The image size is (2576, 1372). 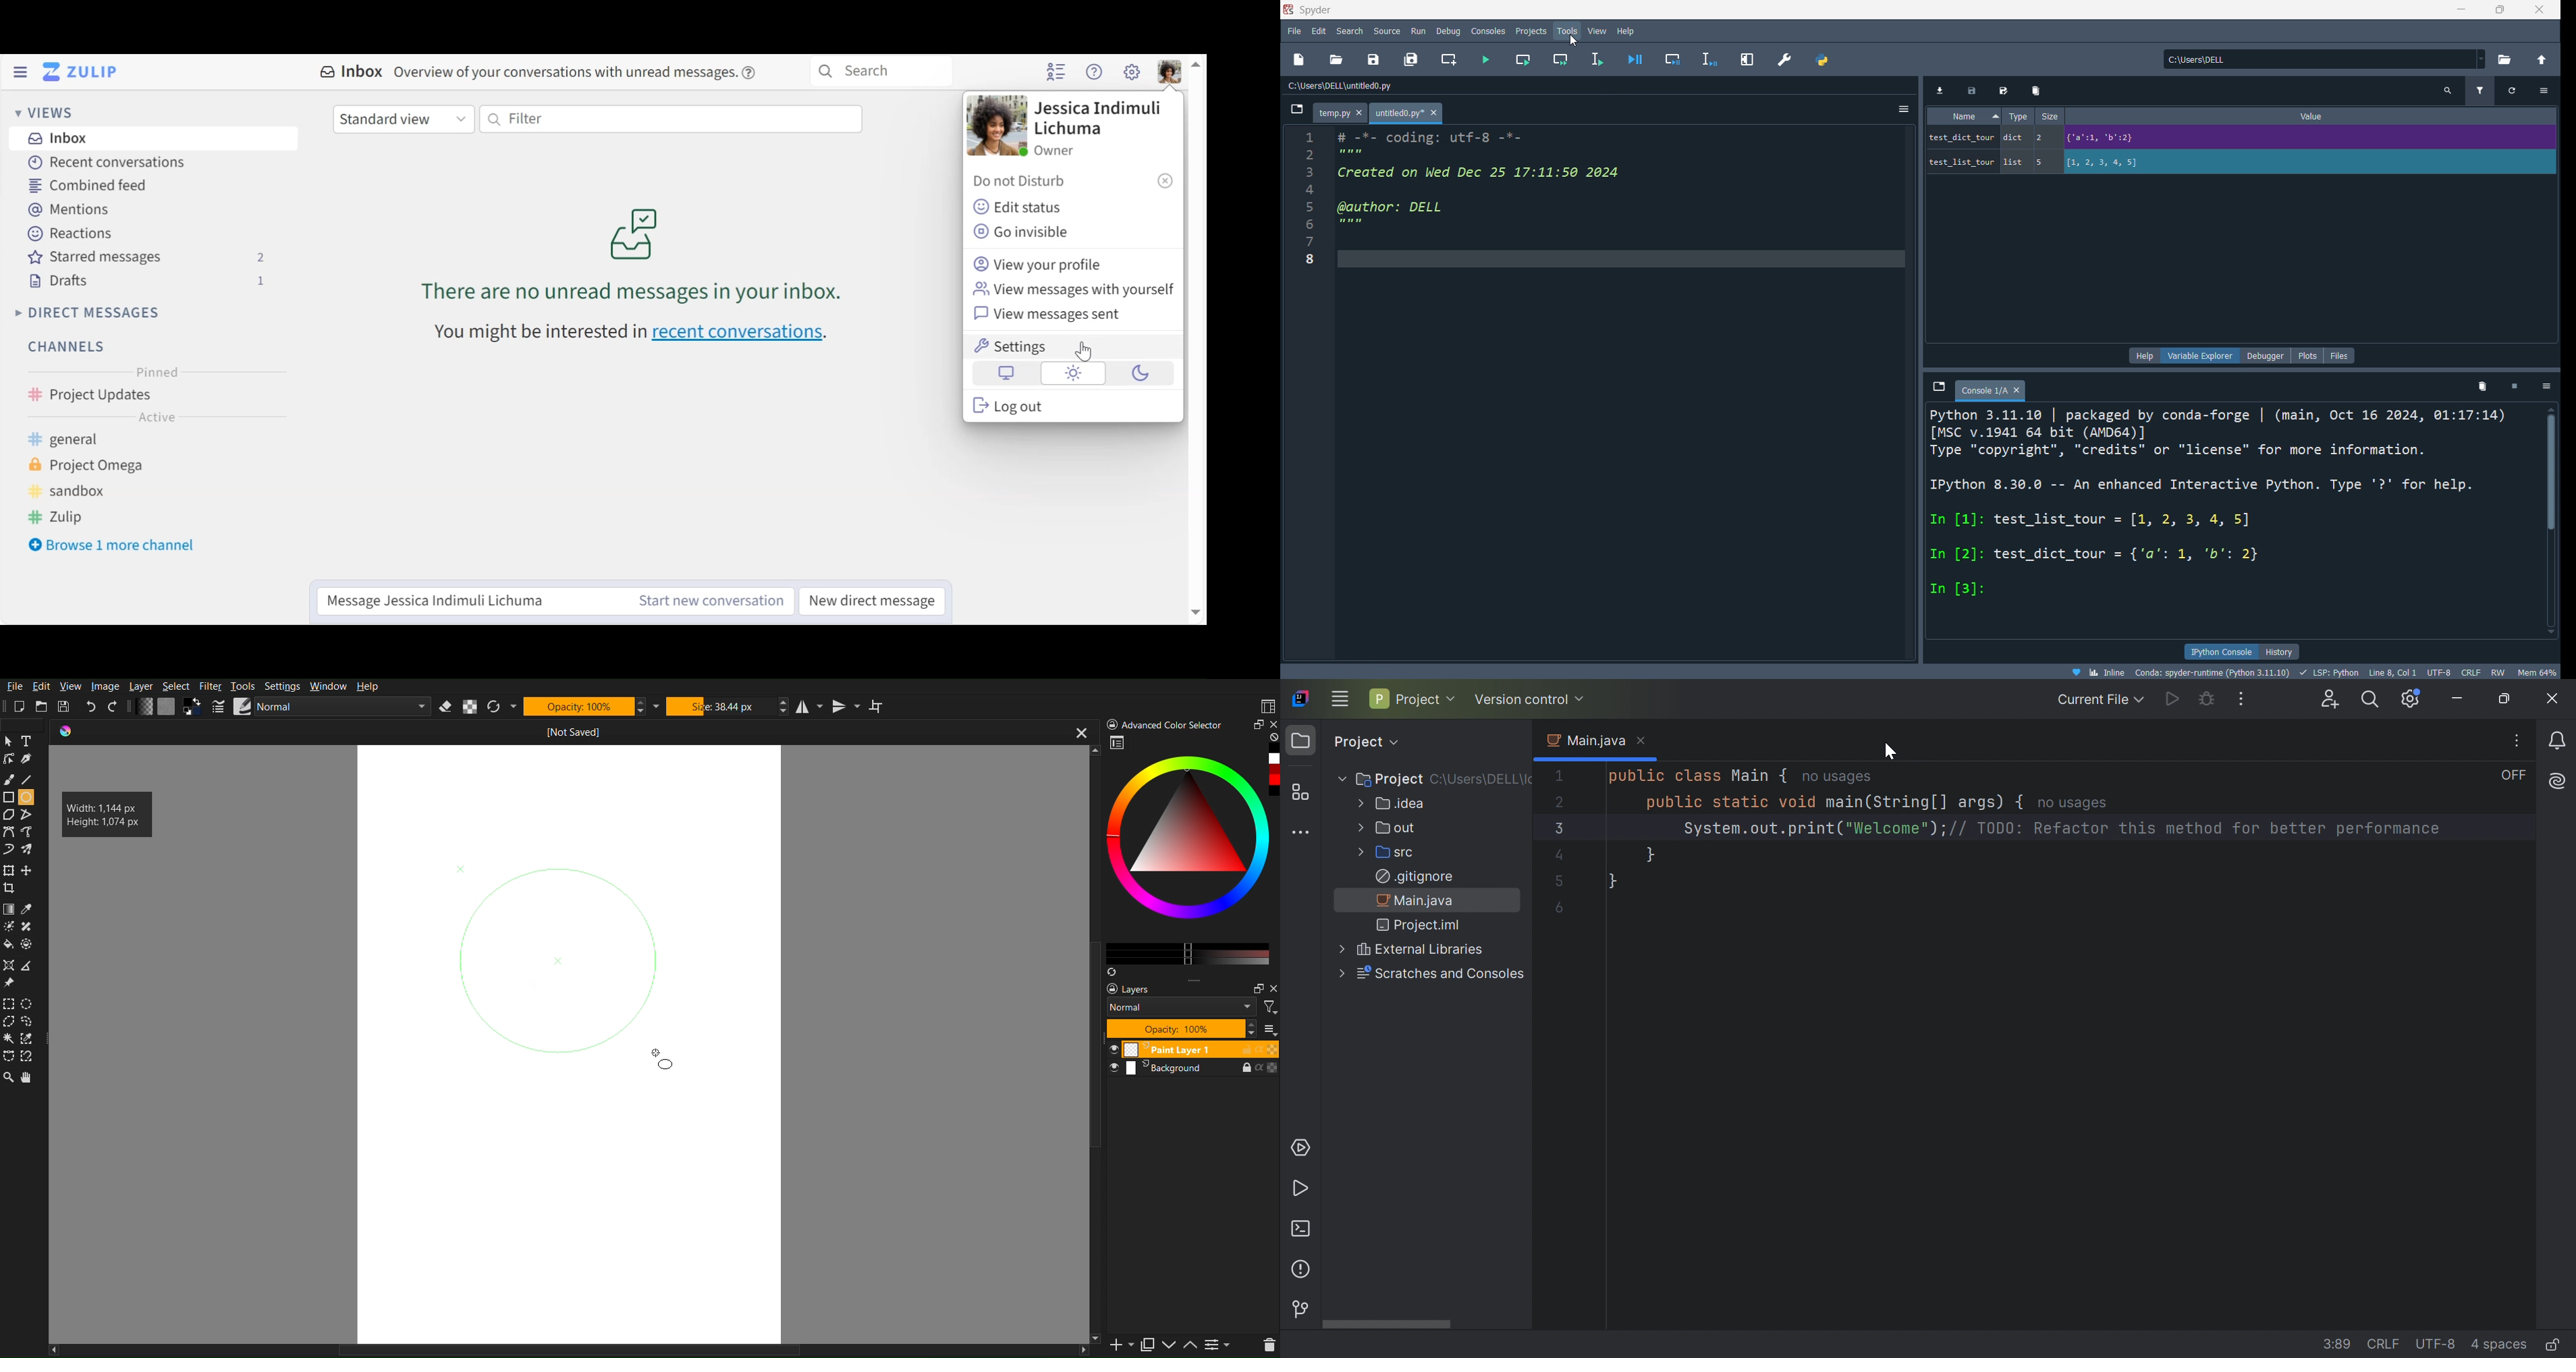 I want to click on Inbox, so click(x=161, y=140).